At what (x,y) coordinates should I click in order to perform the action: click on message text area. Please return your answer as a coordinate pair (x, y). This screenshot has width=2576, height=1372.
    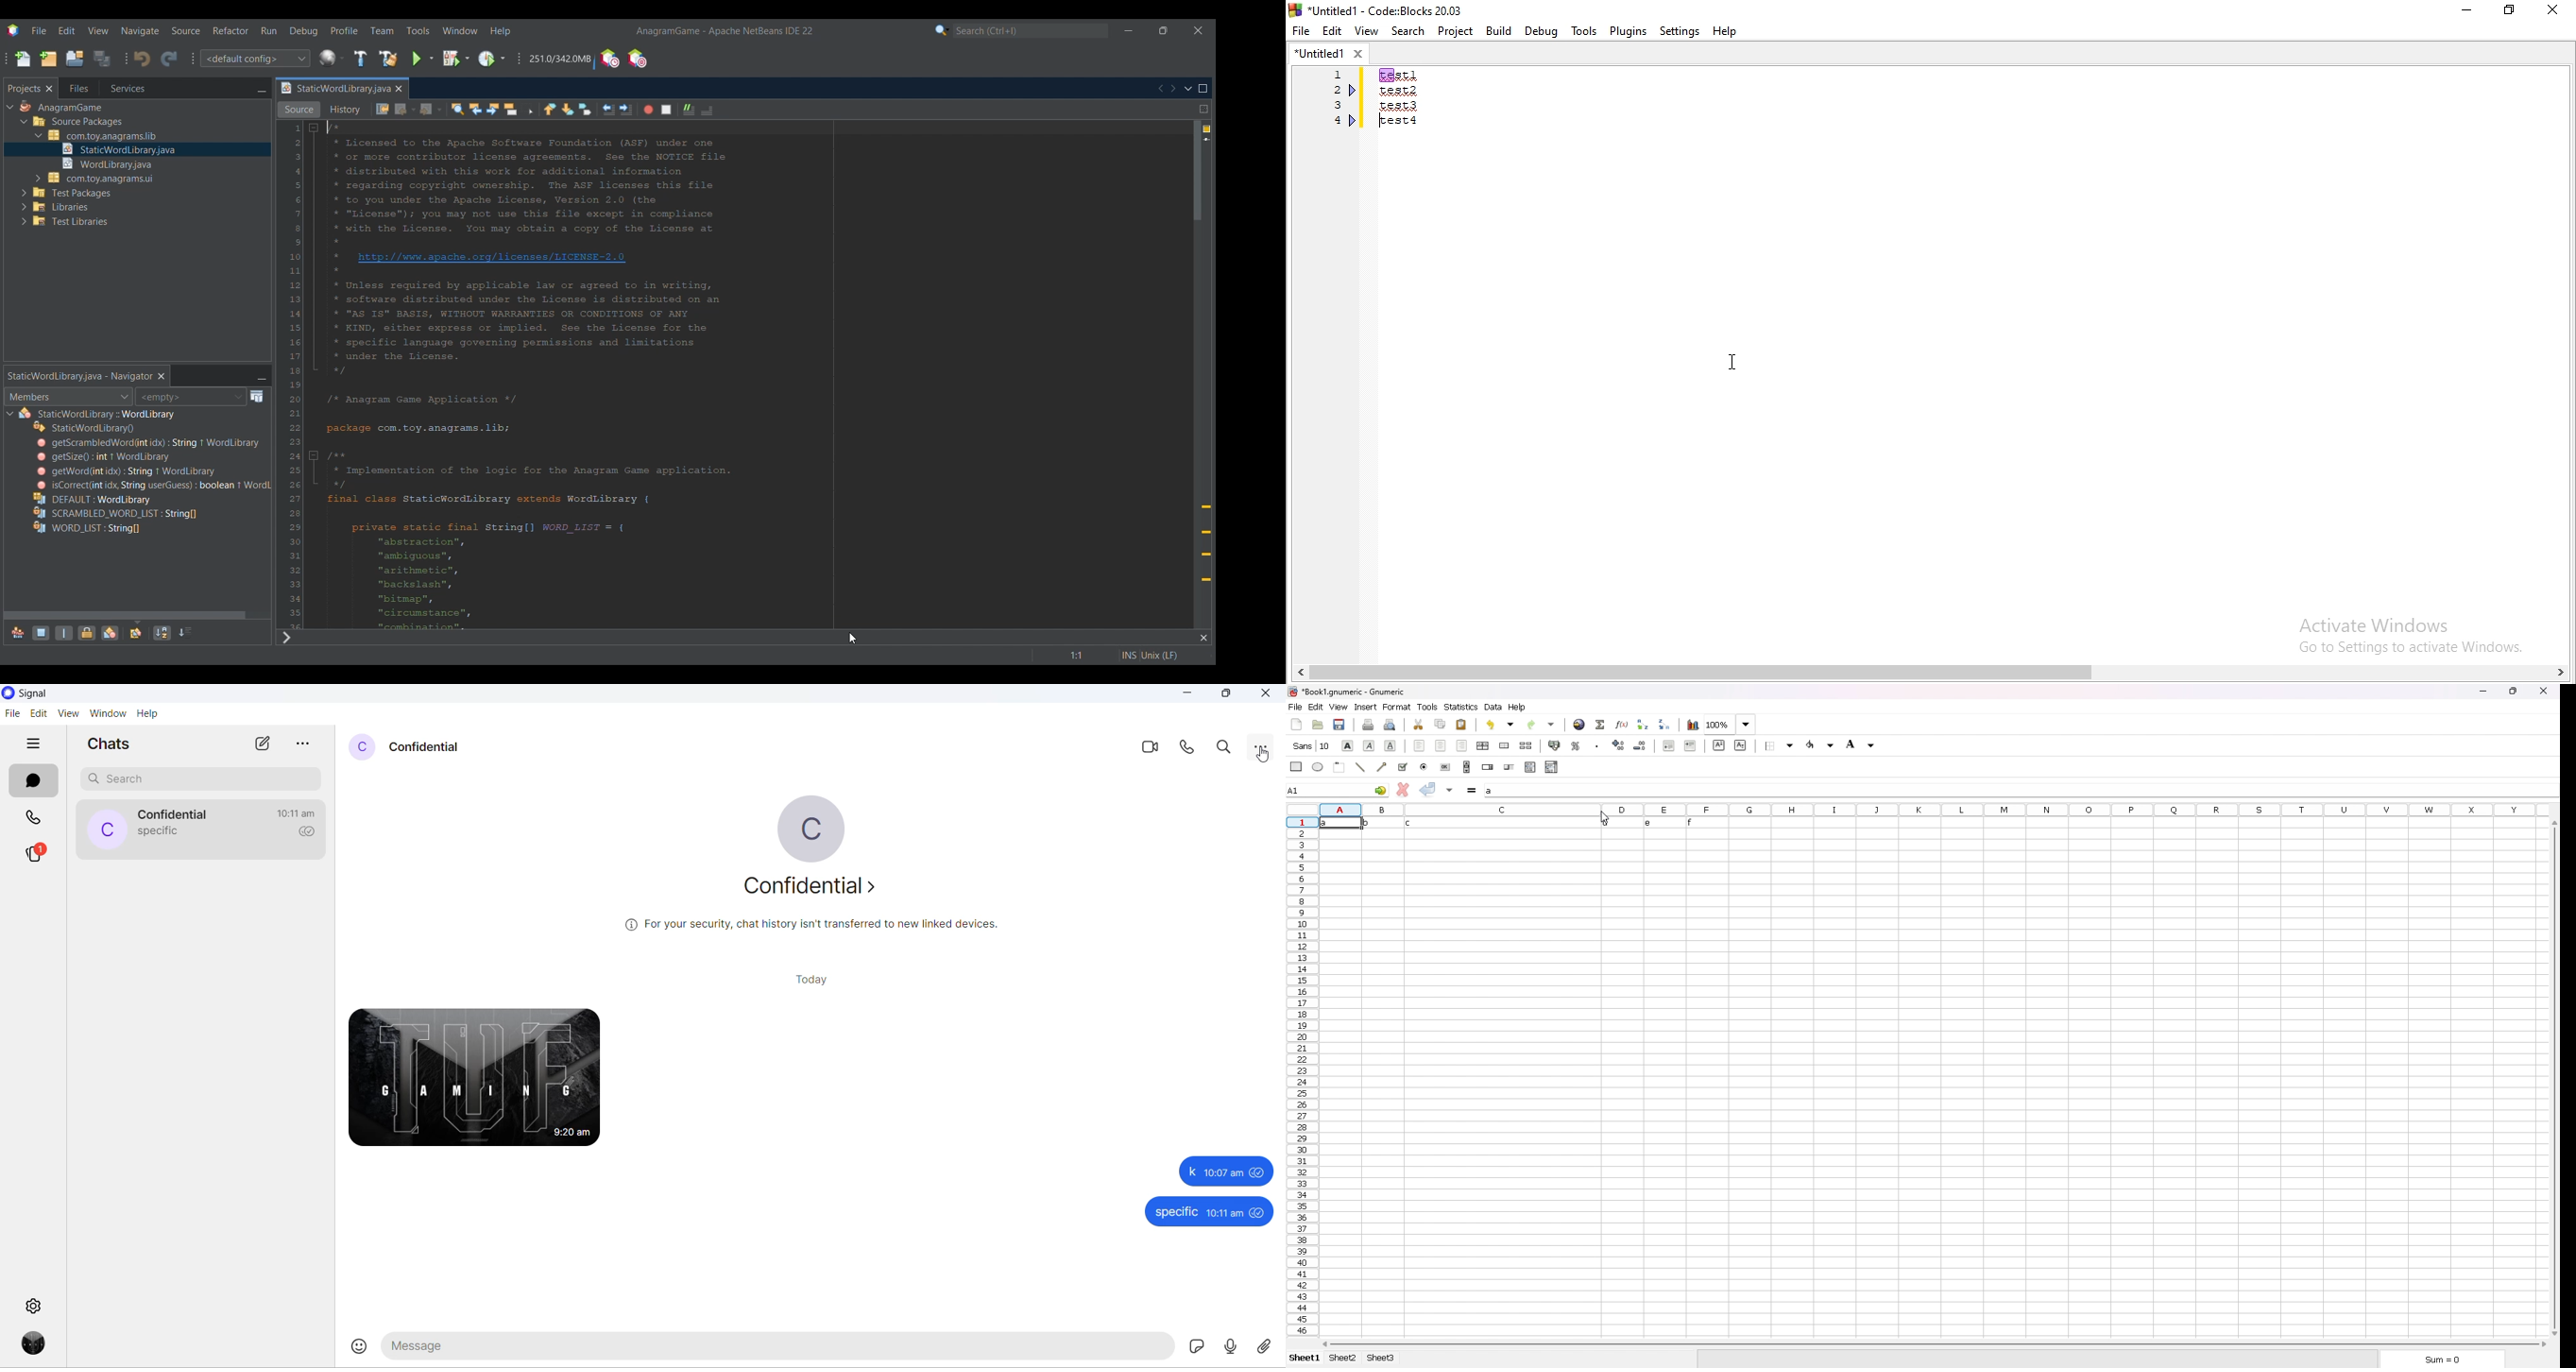
    Looking at the image, I should click on (775, 1349).